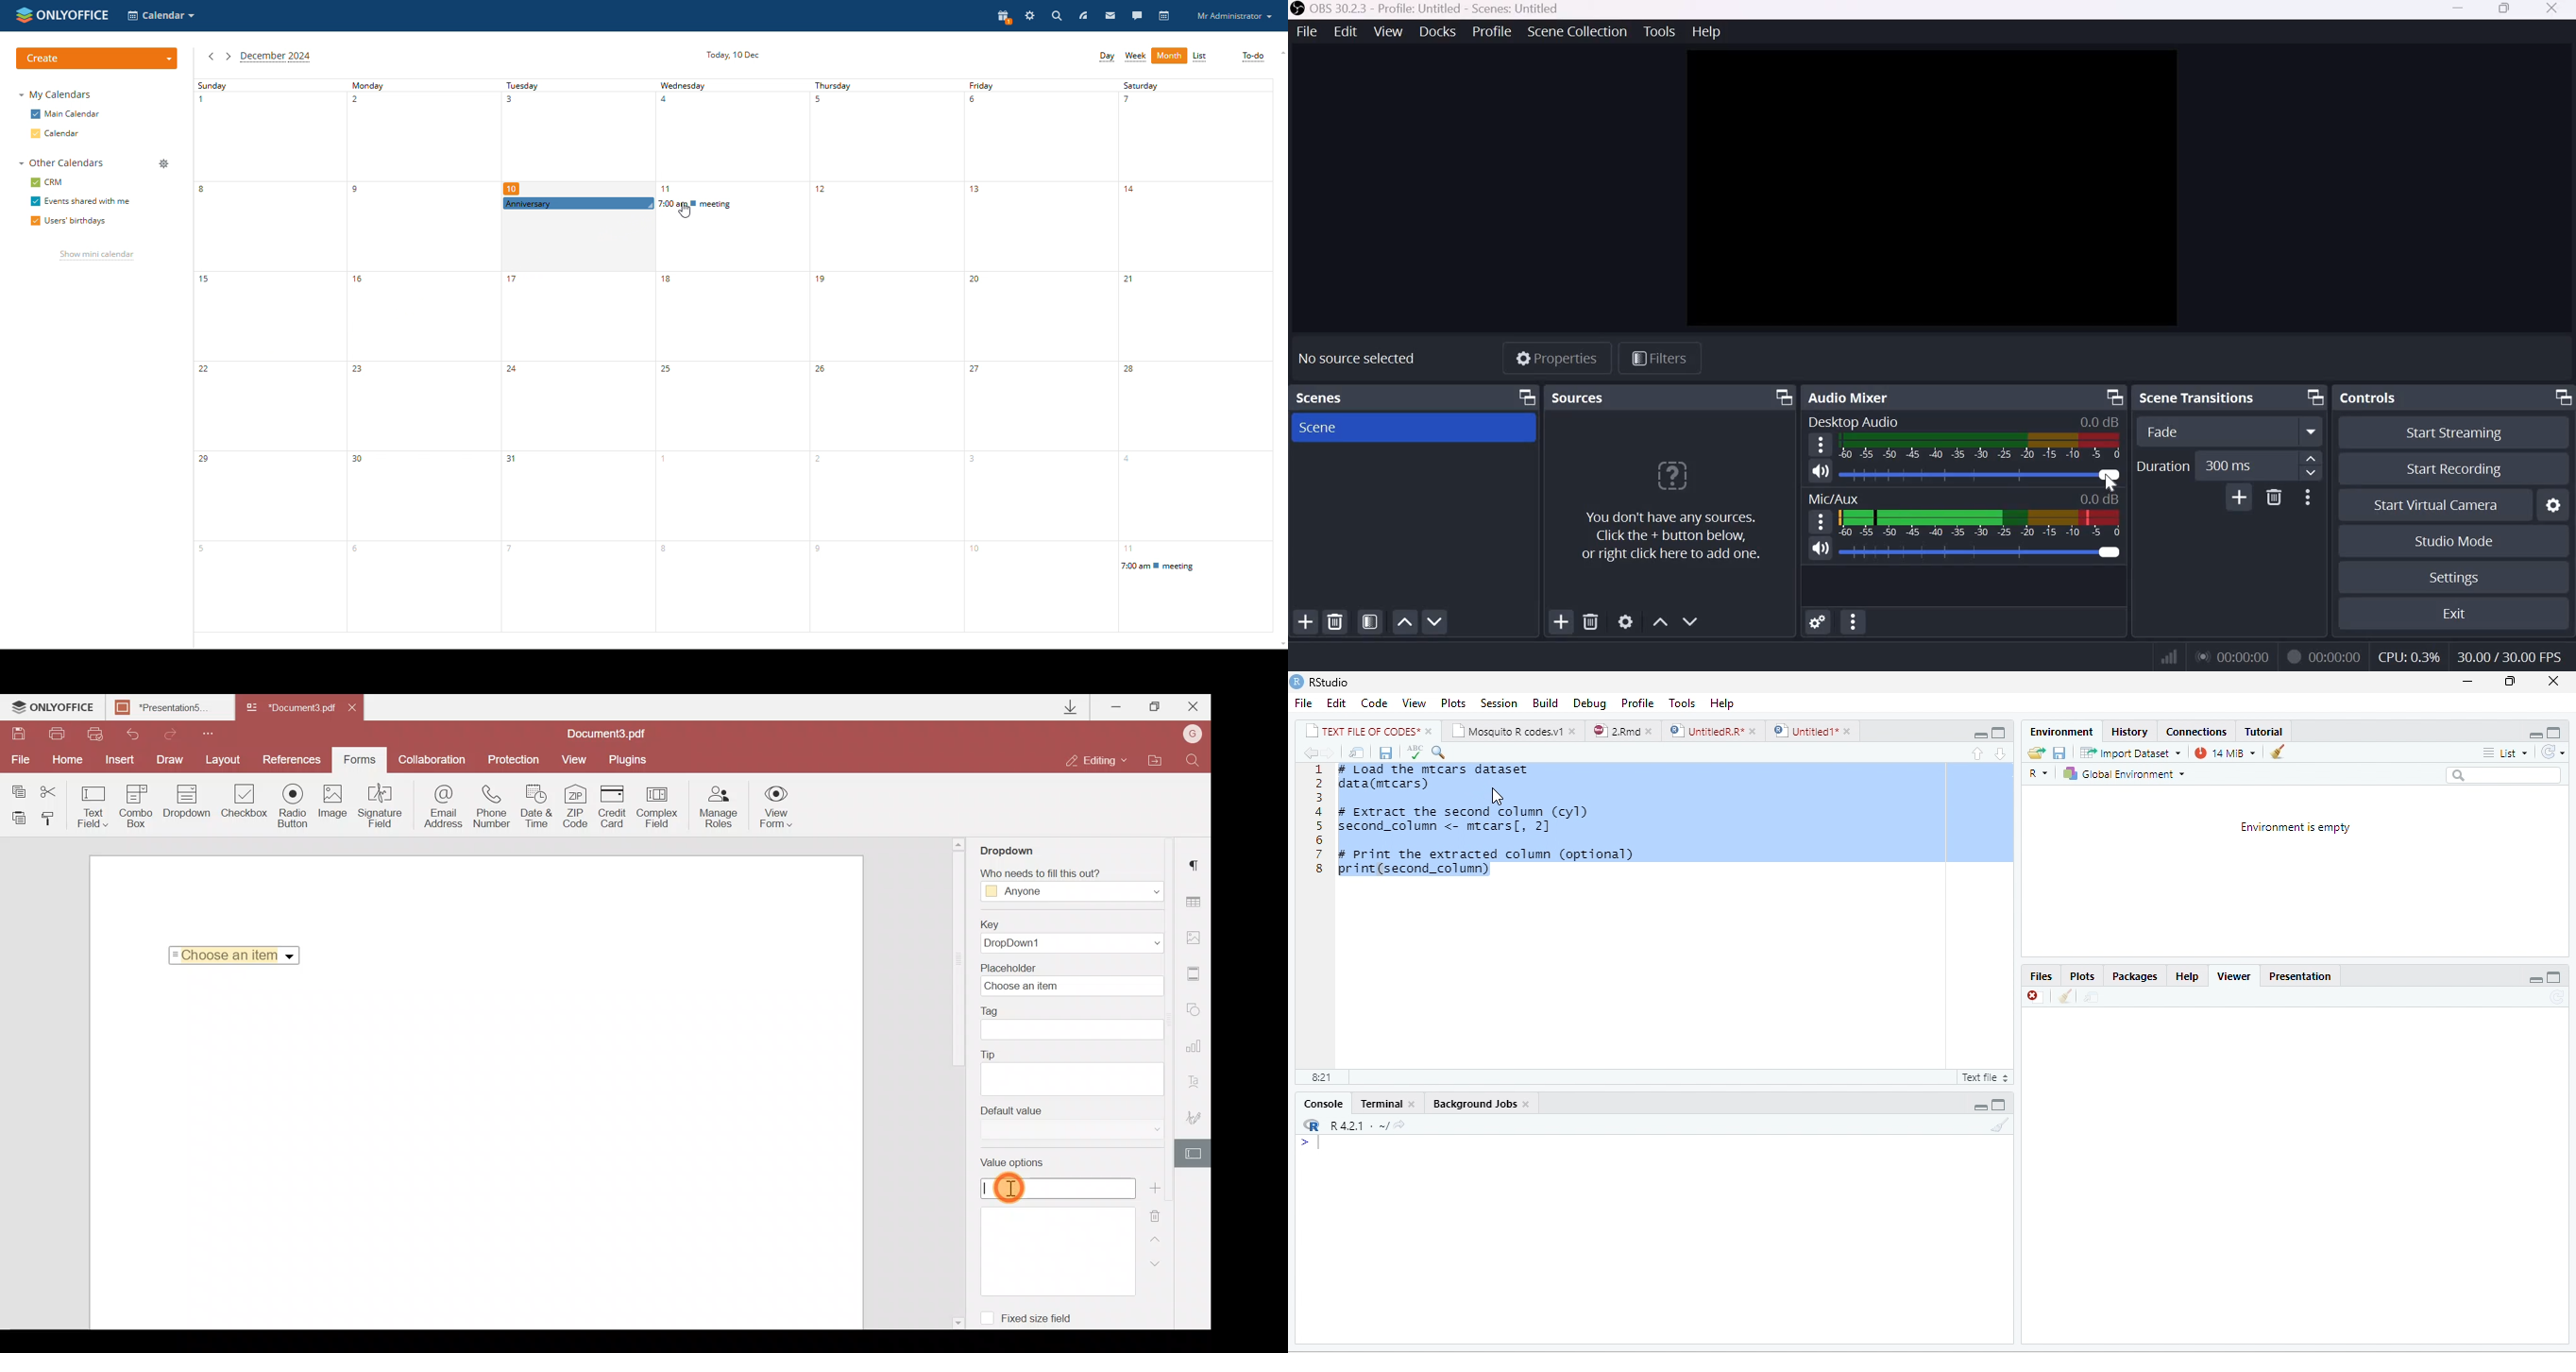  What do you see at coordinates (1197, 861) in the screenshot?
I see `Paragraph settings` at bounding box center [1197, 861].